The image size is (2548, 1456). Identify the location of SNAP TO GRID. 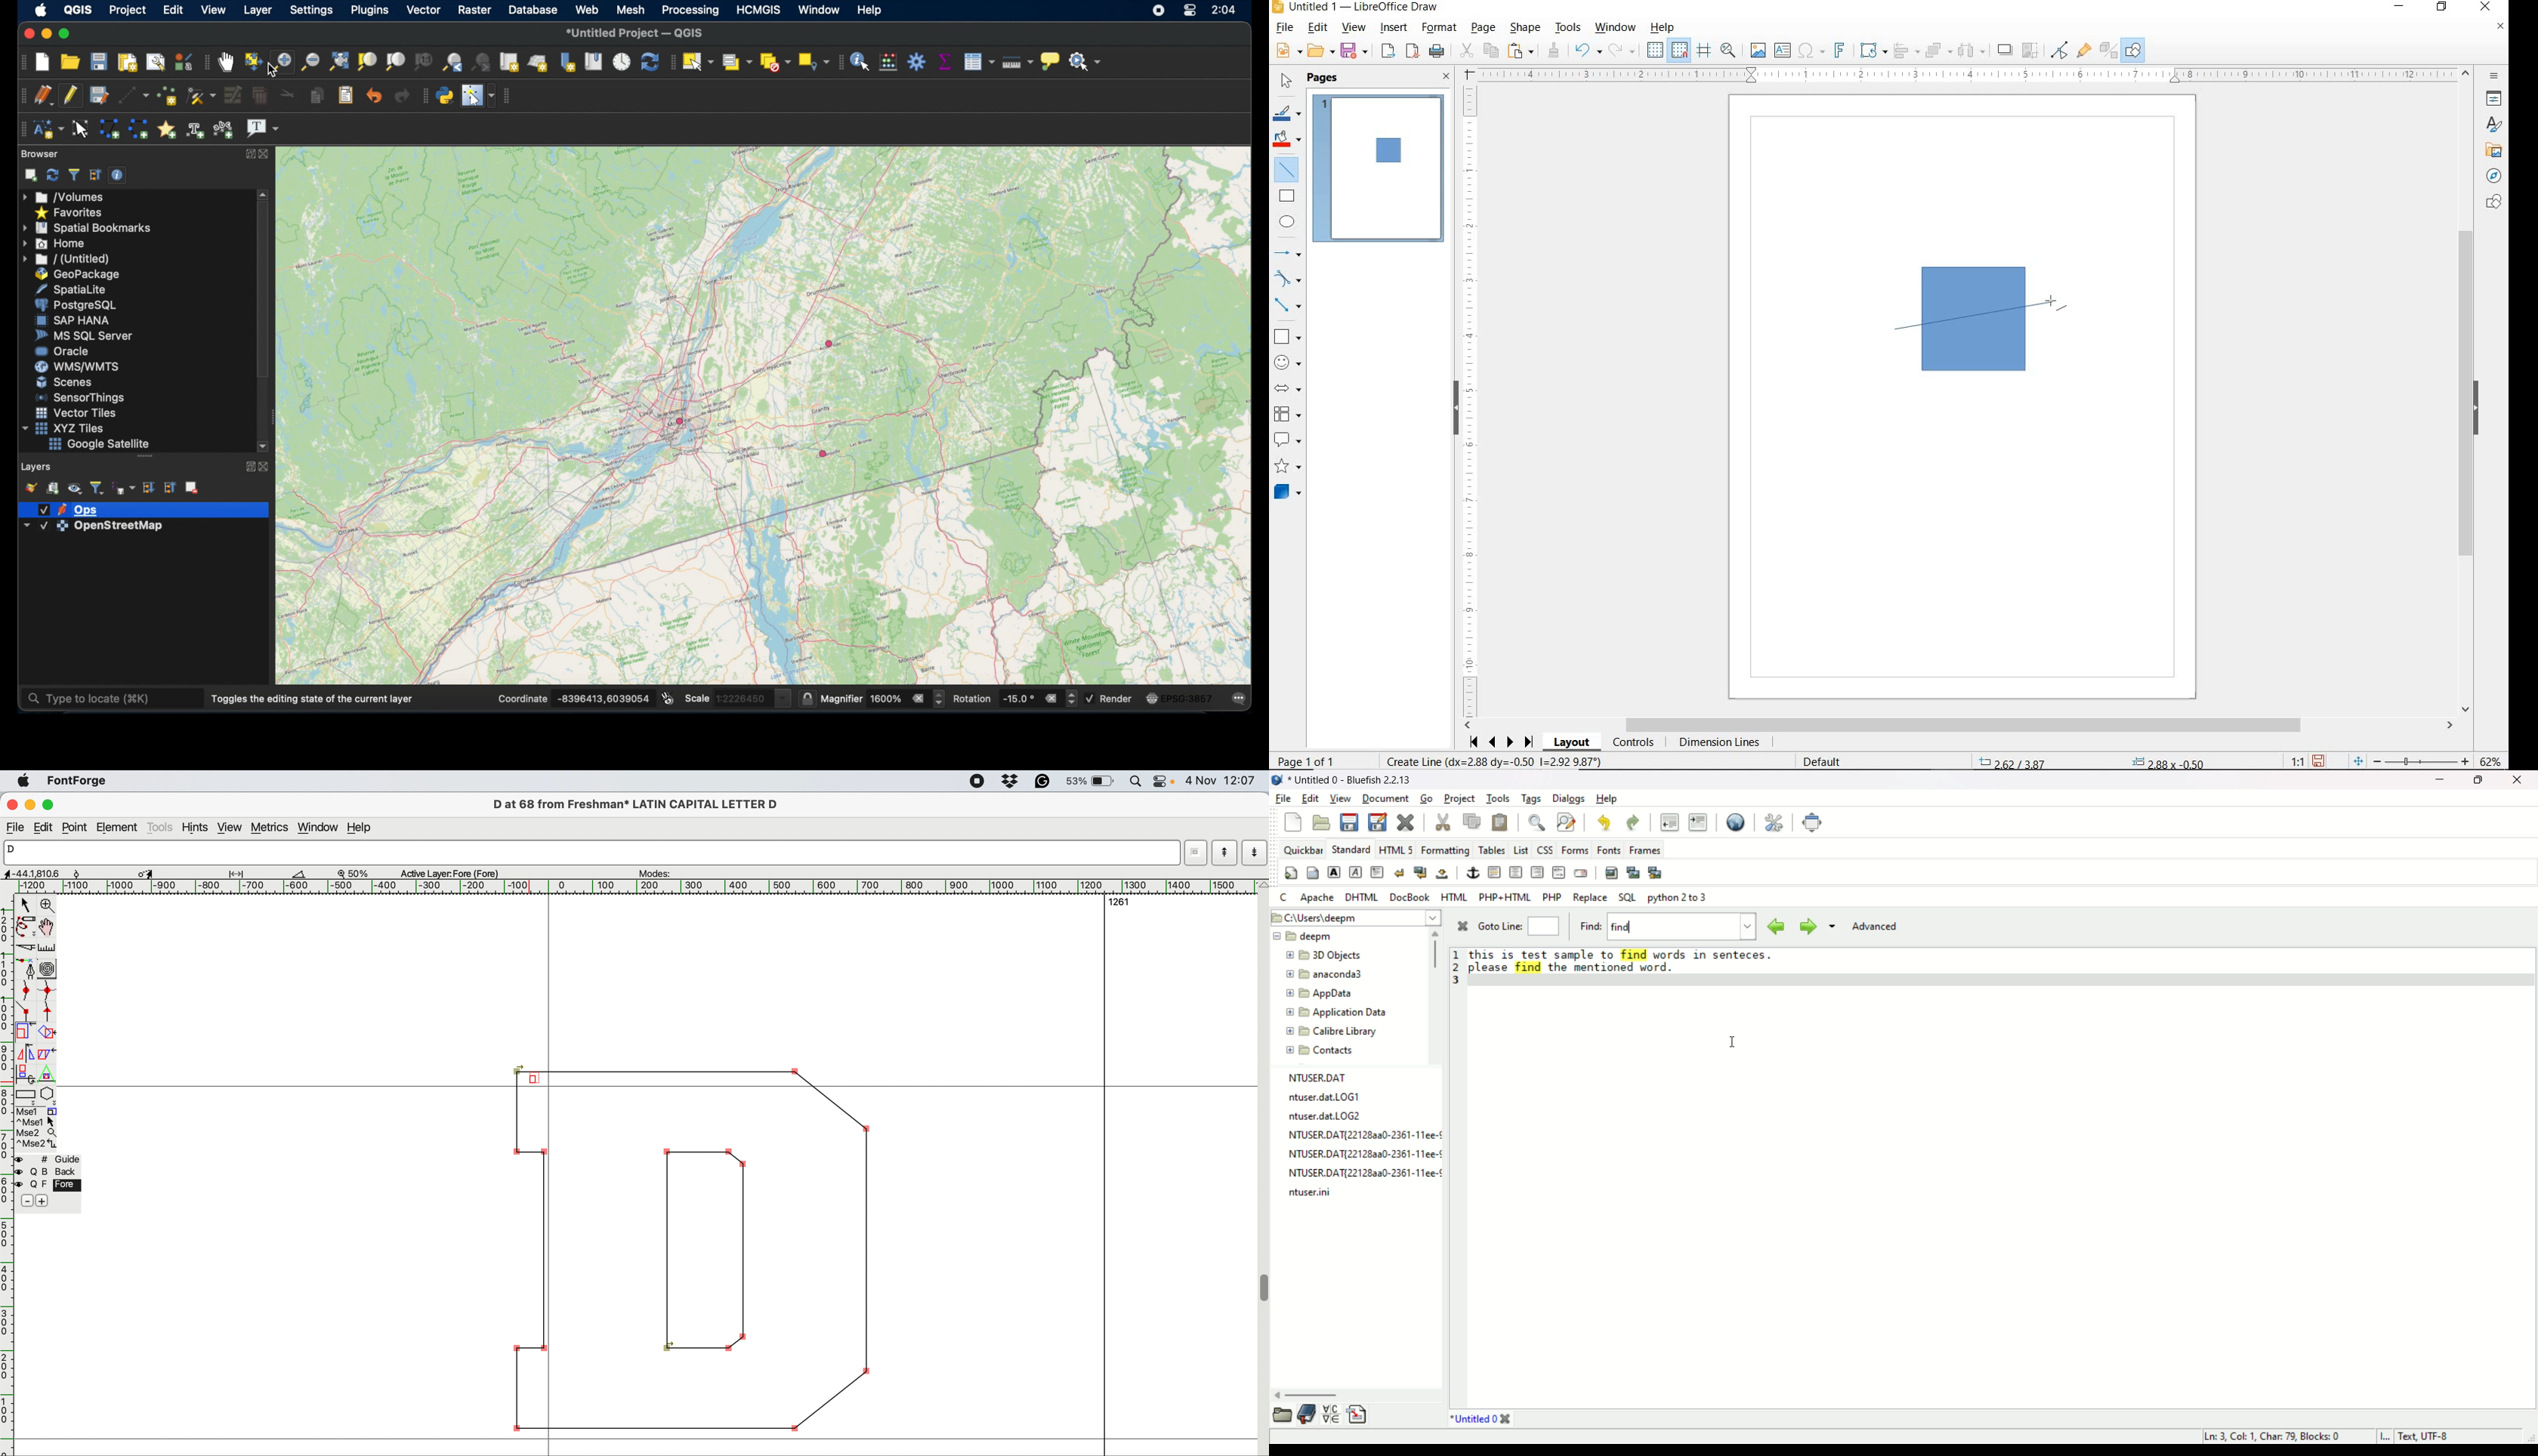
(1680, 50).